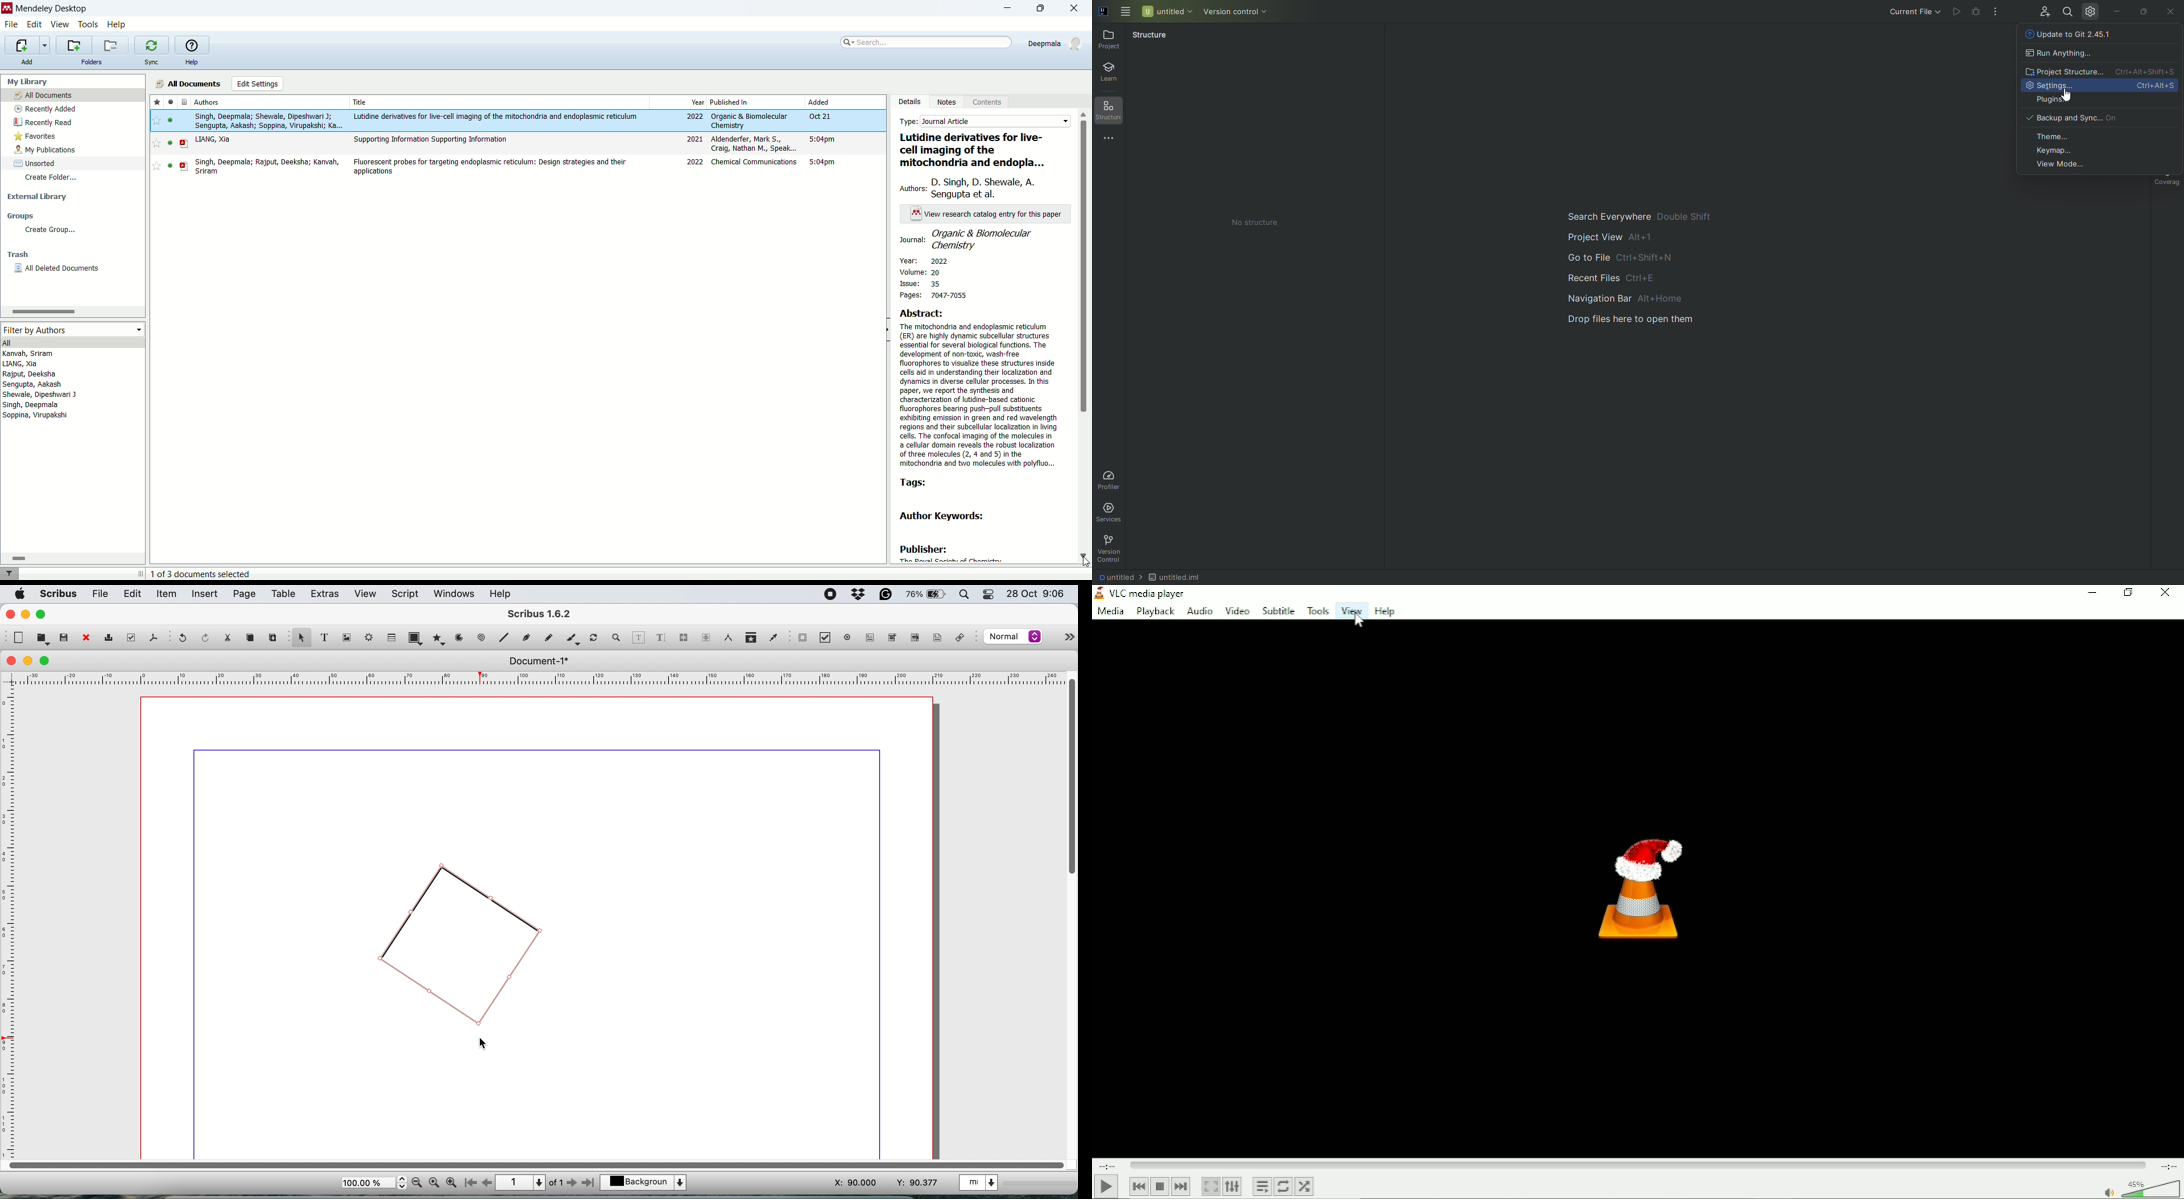 The width and height of the screenshot is (2184, 1204). What do you see at coordinates (1210, 1187) in the screenshot?
I see `toggle video in fullscreen` at bounding box center [1210, 1187].